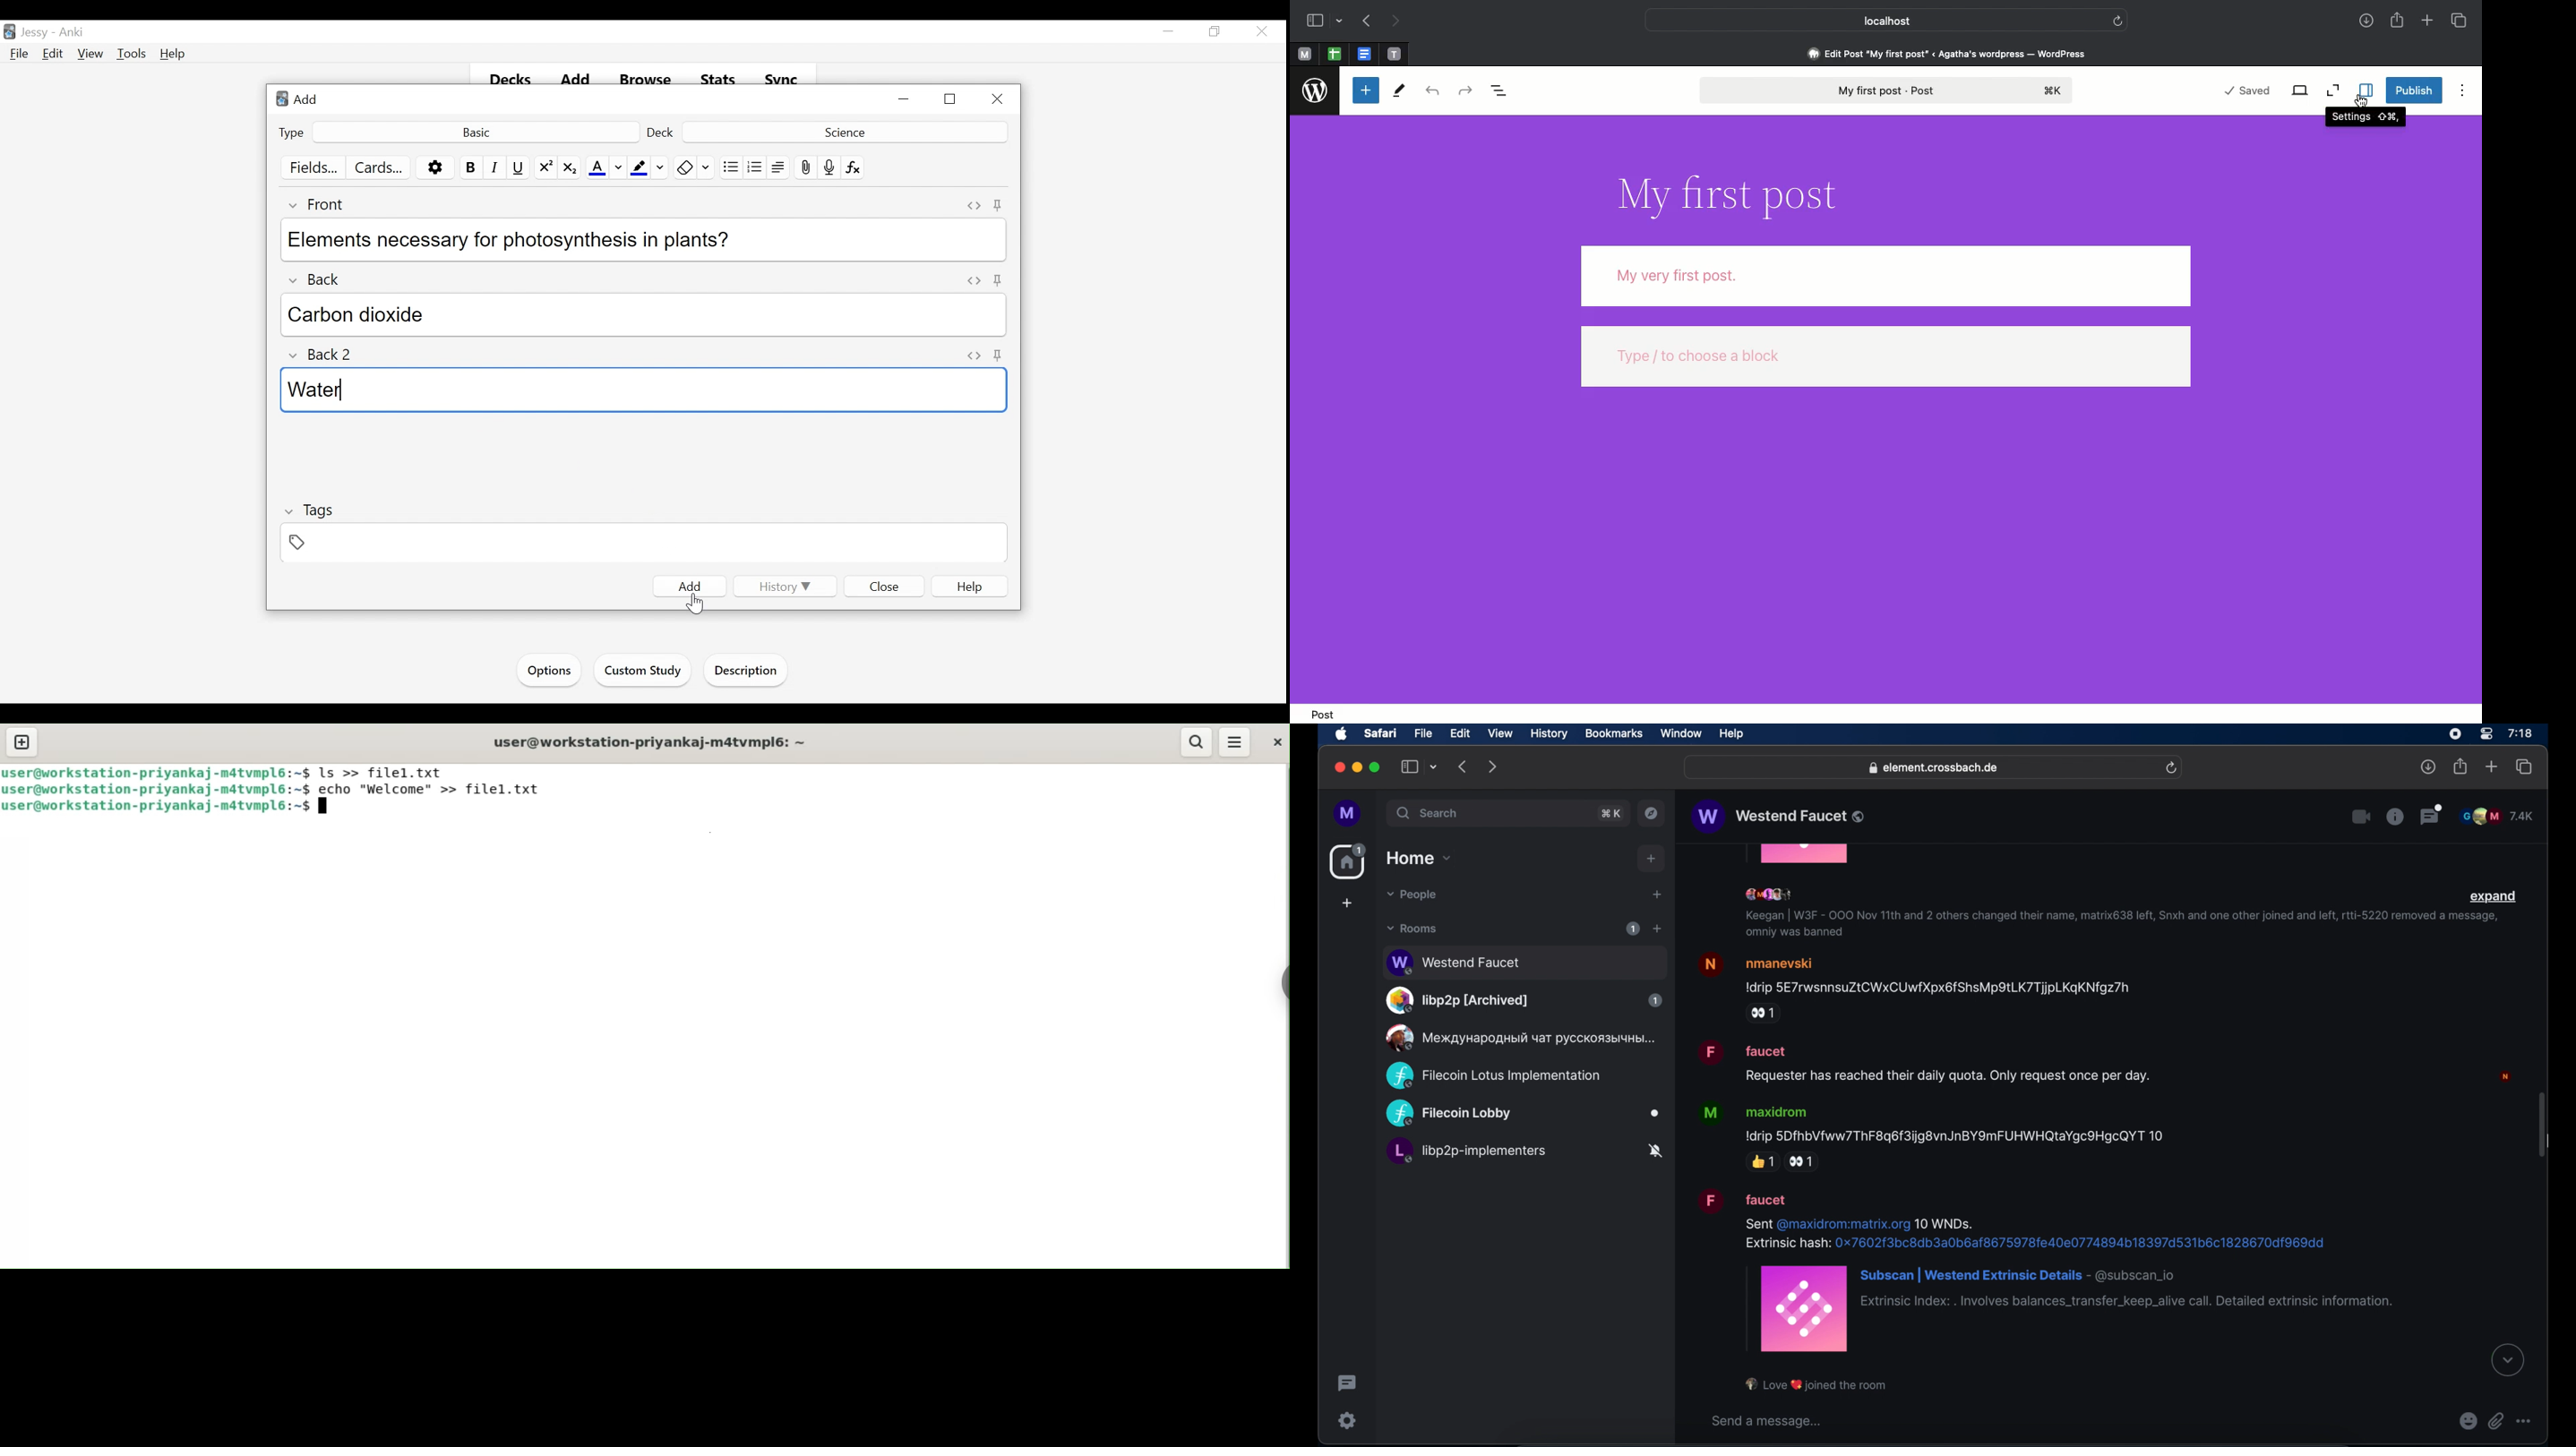 The width and height of the screenshot is (2576, 1456). What do you see at coordinates (1652, 813) in the screenshot?
I see `explore public rooms` at bounding box center [1652, 813].